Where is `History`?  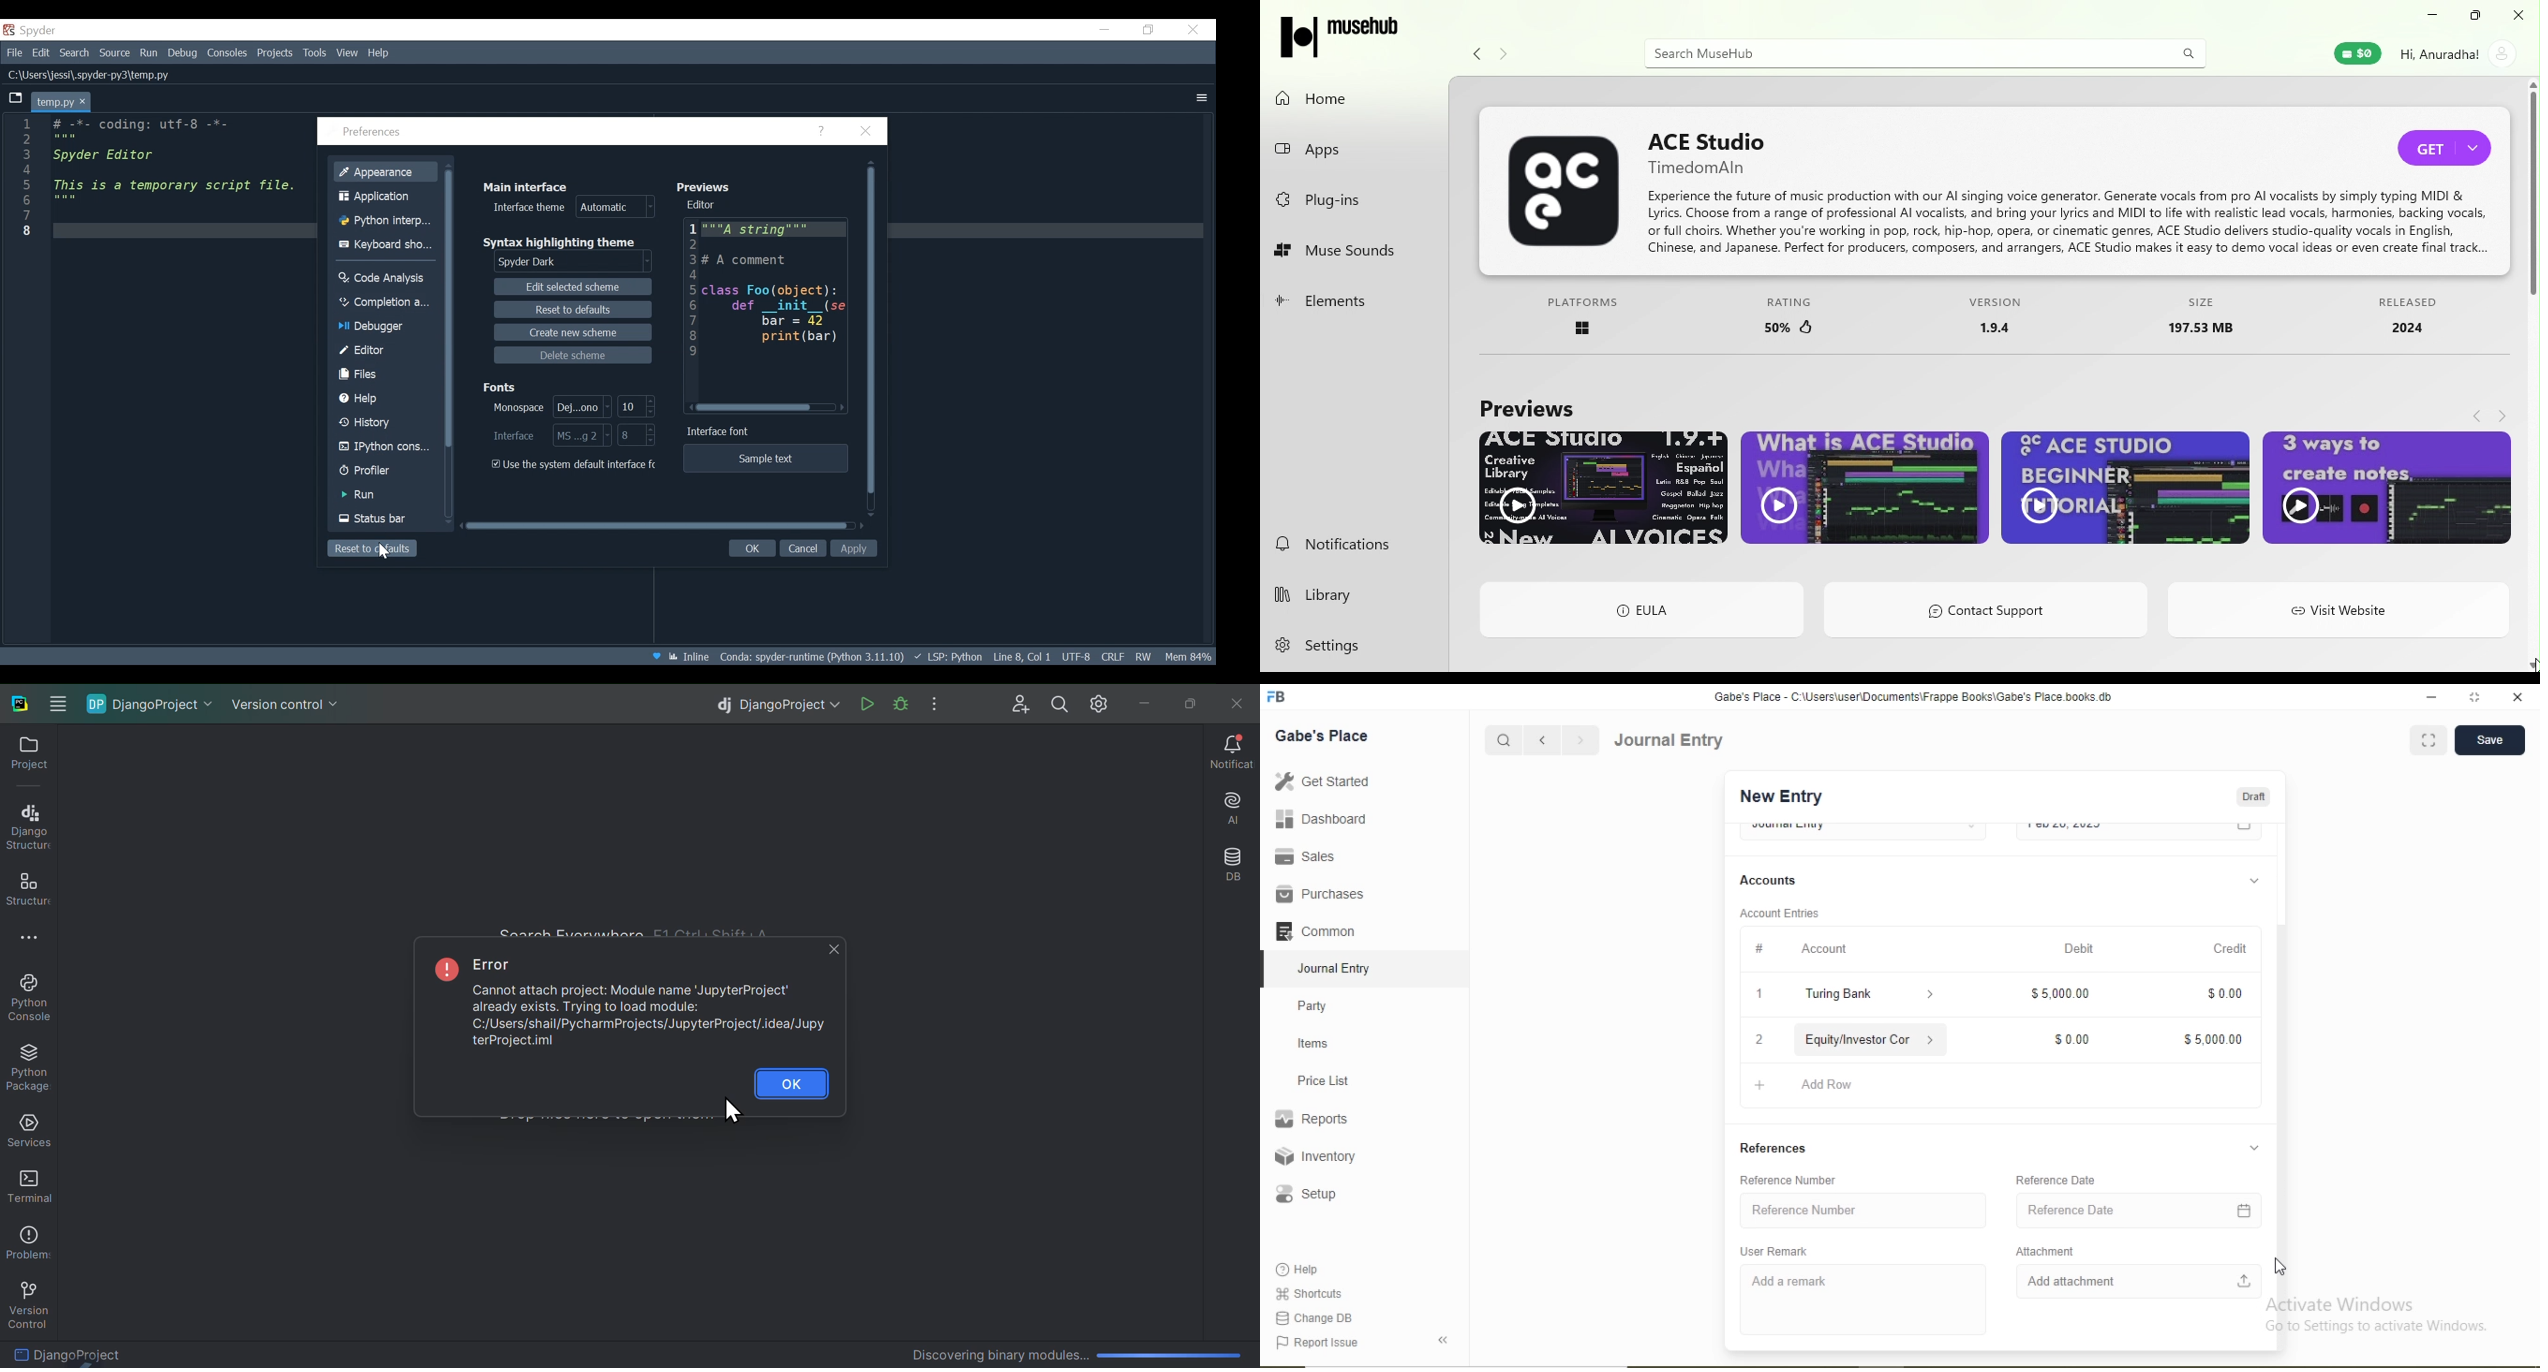 History is located at coordinates (385, 423).